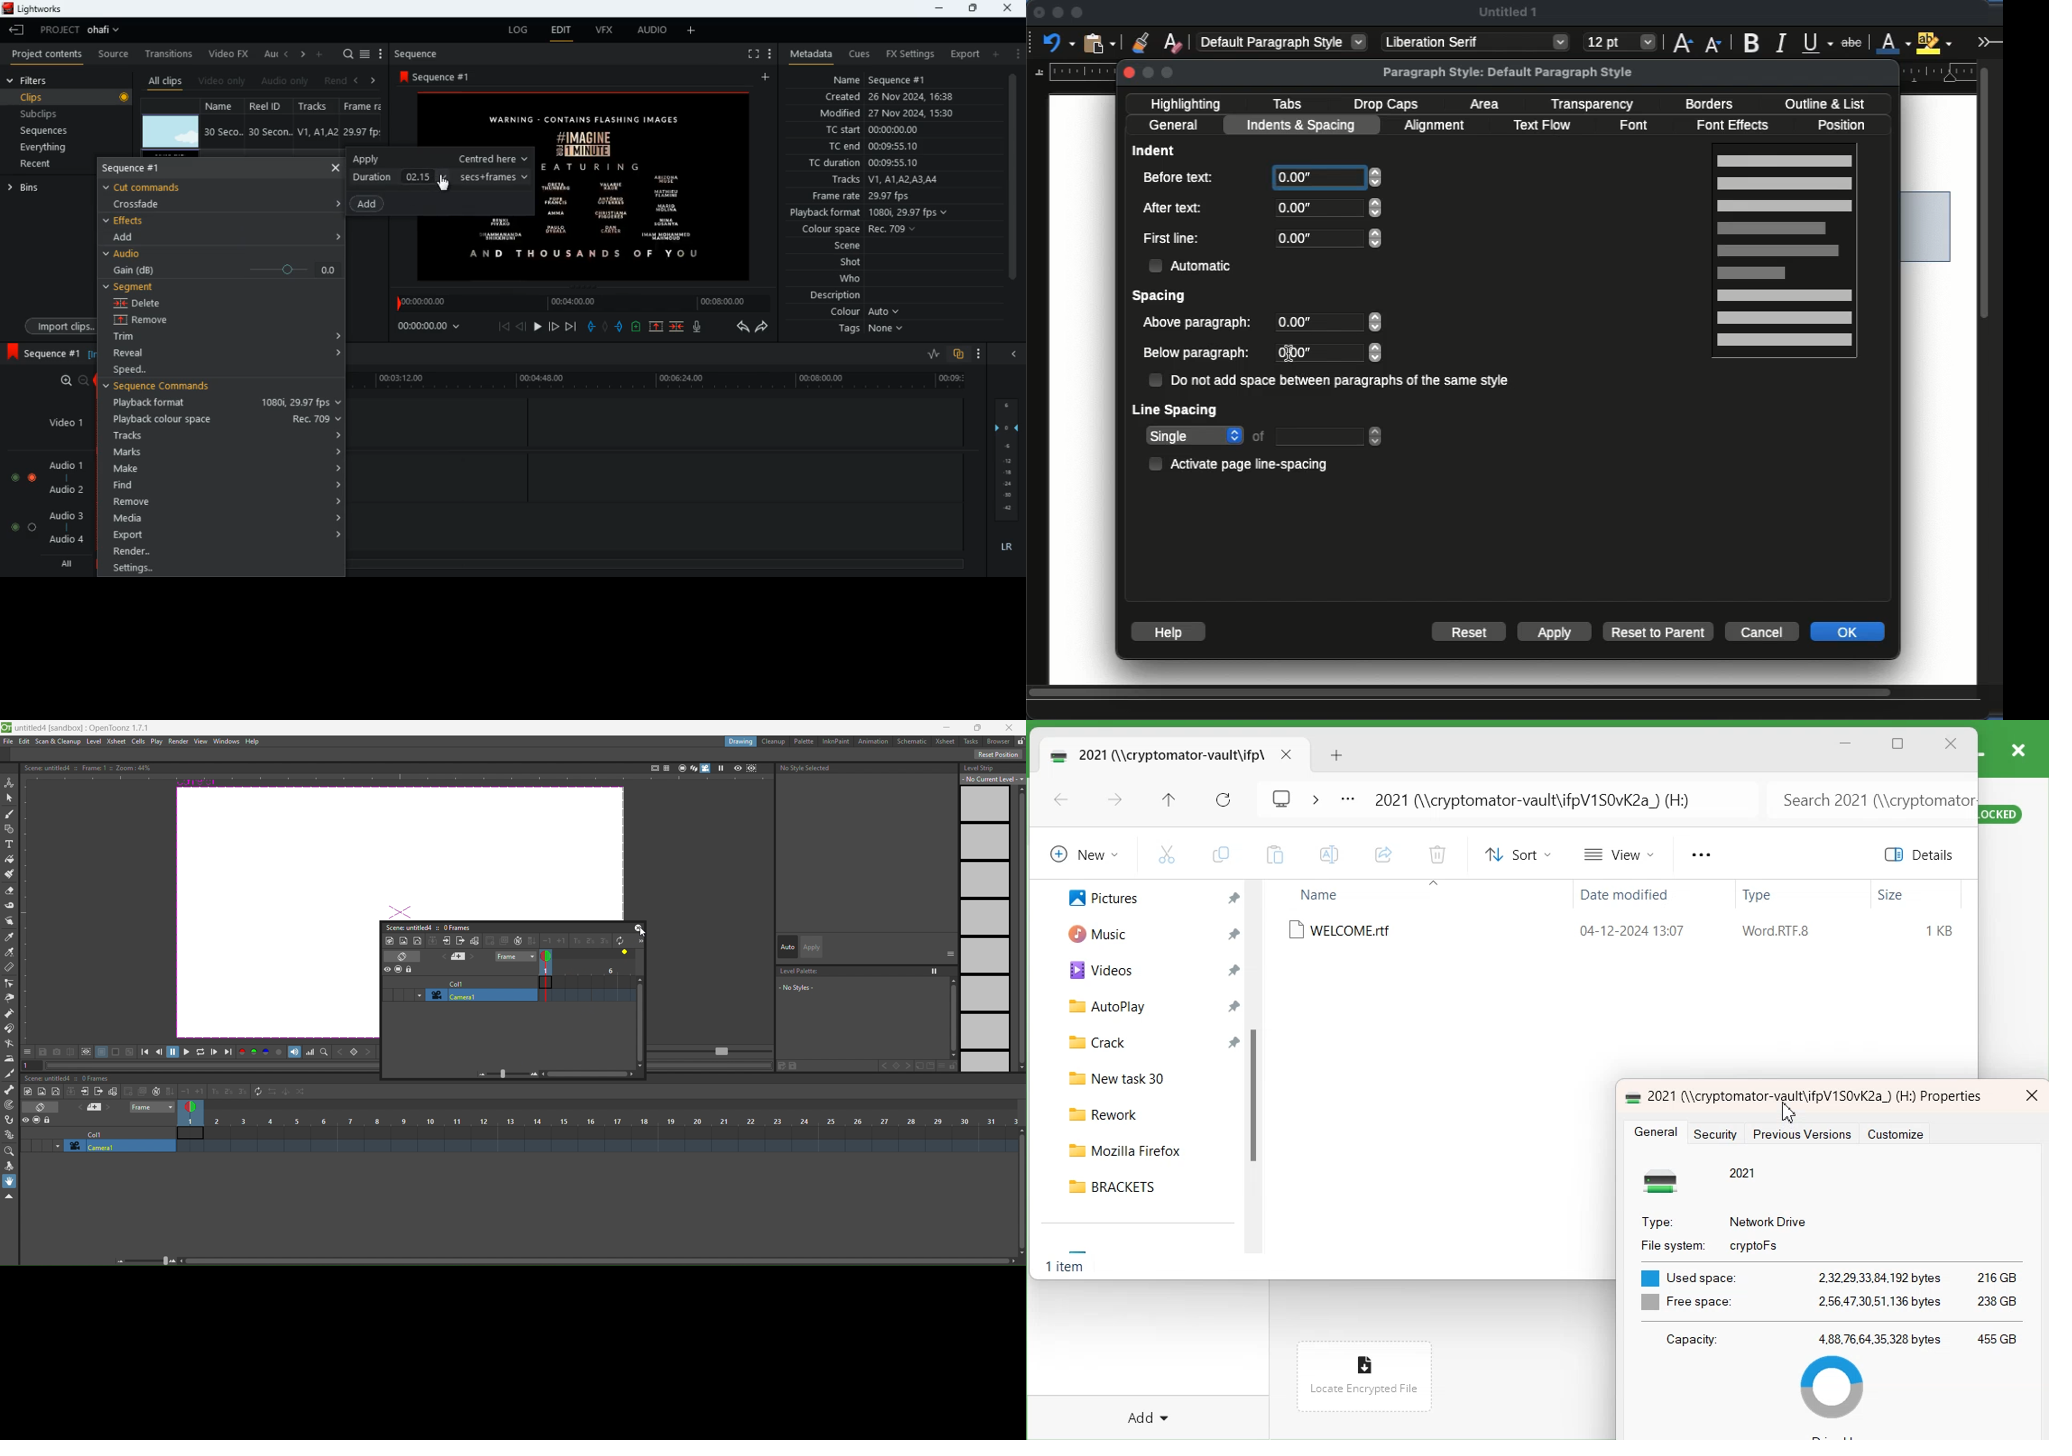 The height and width of the screenshot is (1456, 2072). Describe the element at coordinates (1199, 324) in the screenshot. I see `above paragraph` at that location.